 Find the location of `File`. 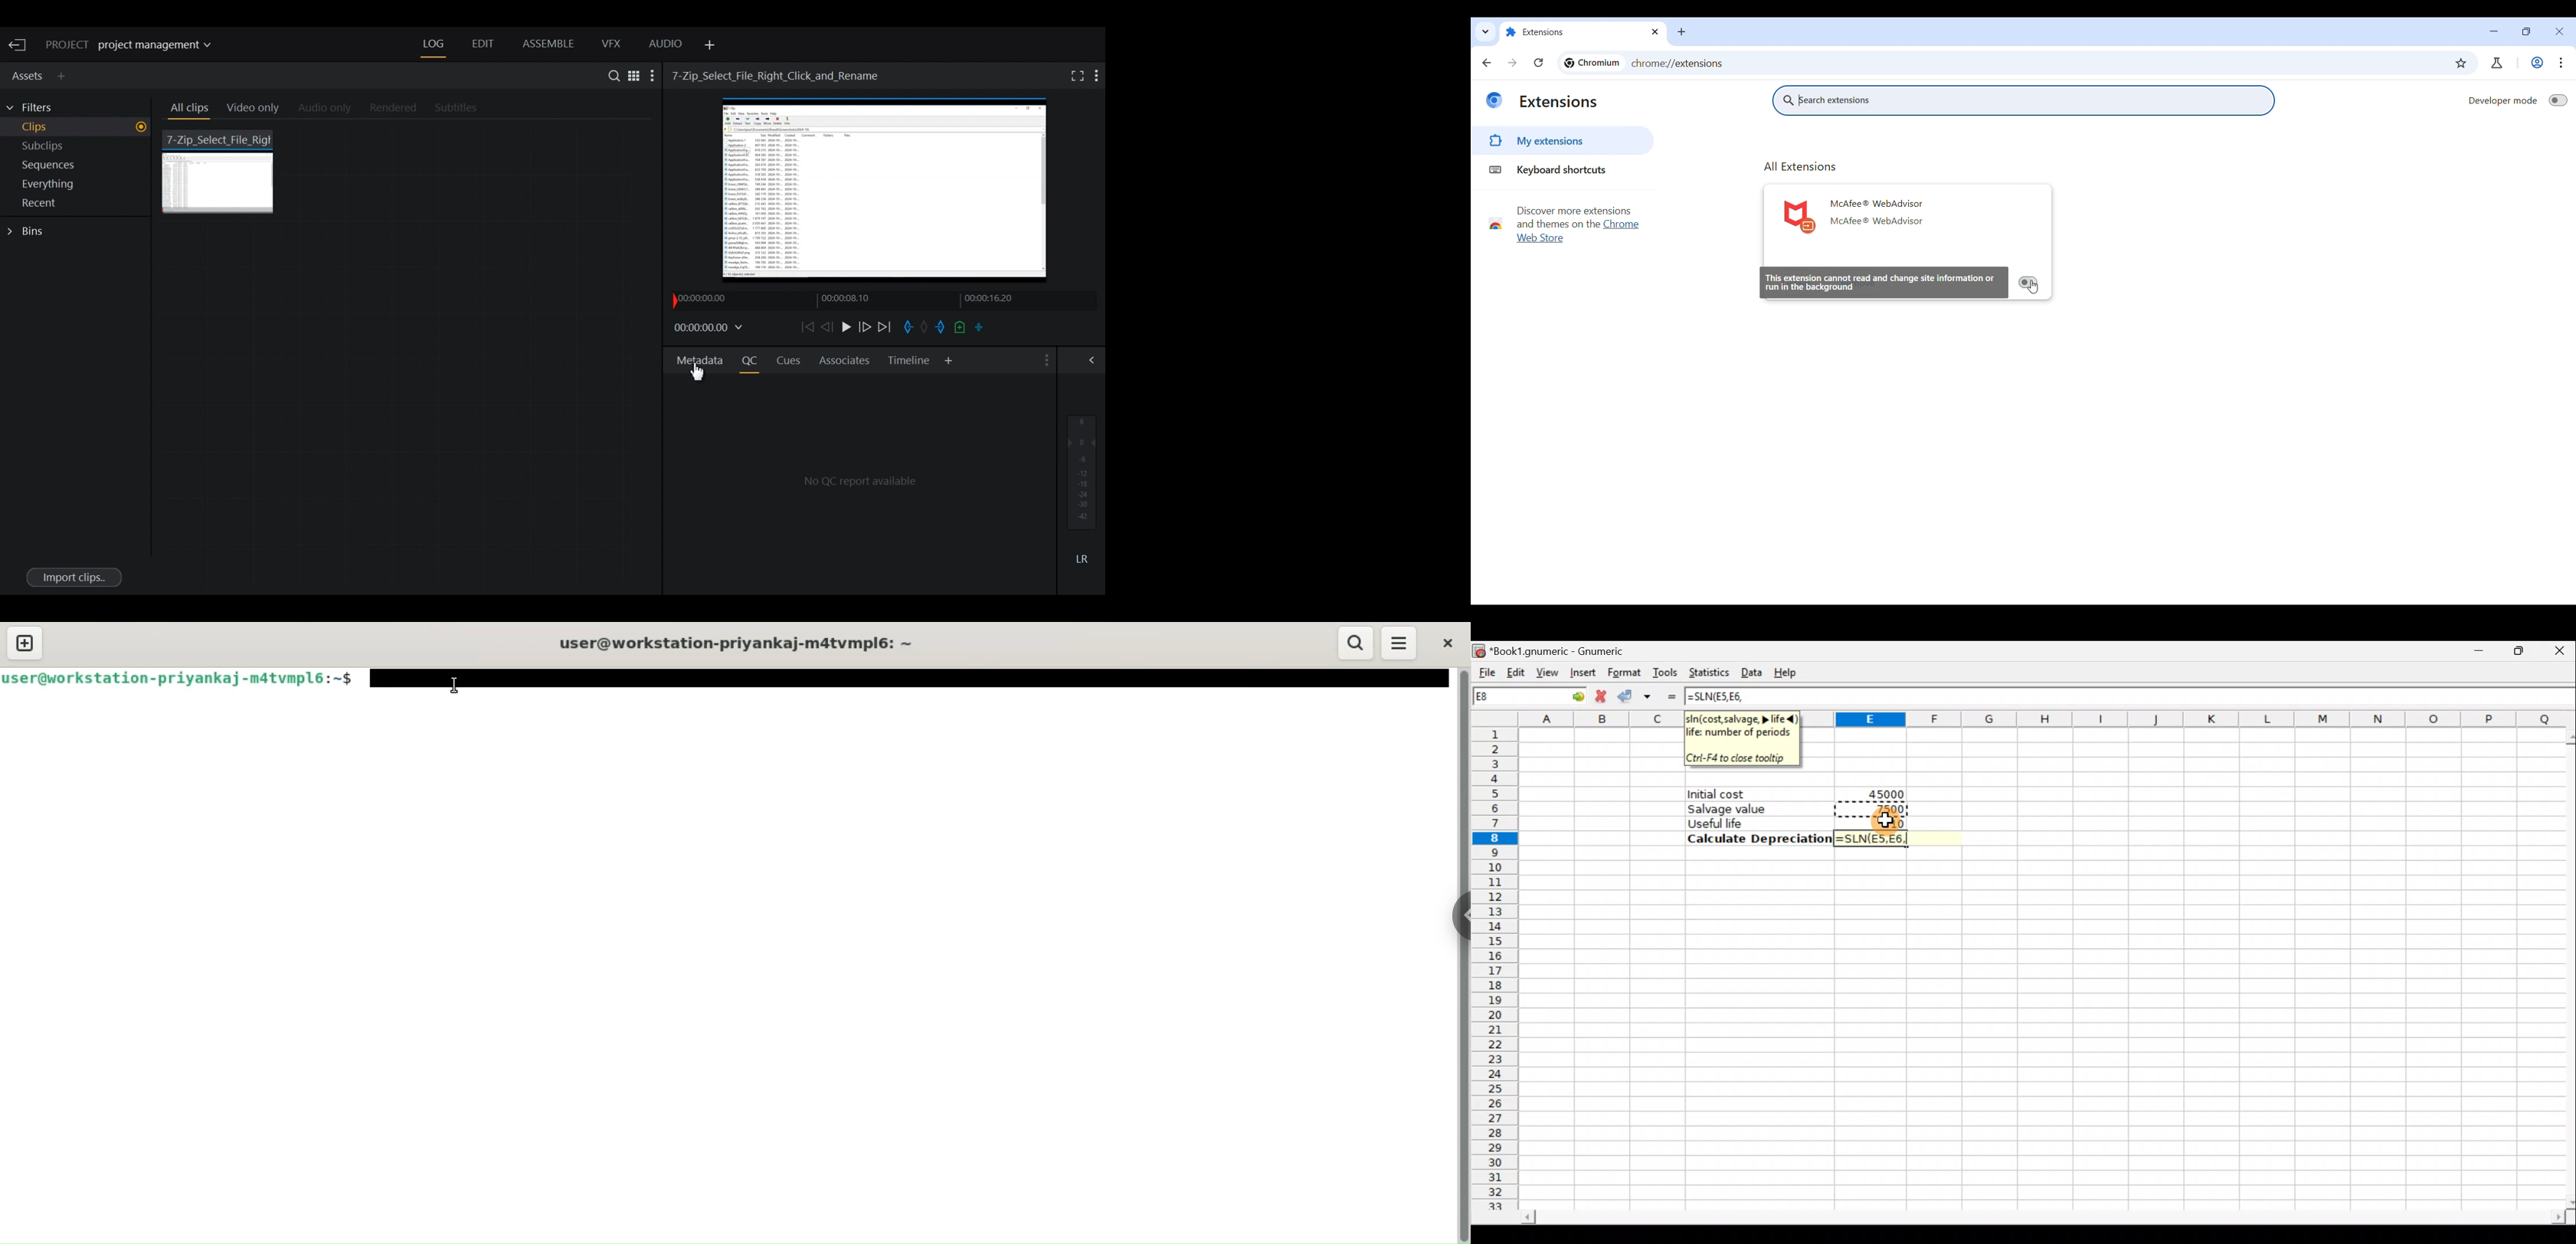

File is located at coordinates (1485, 668).